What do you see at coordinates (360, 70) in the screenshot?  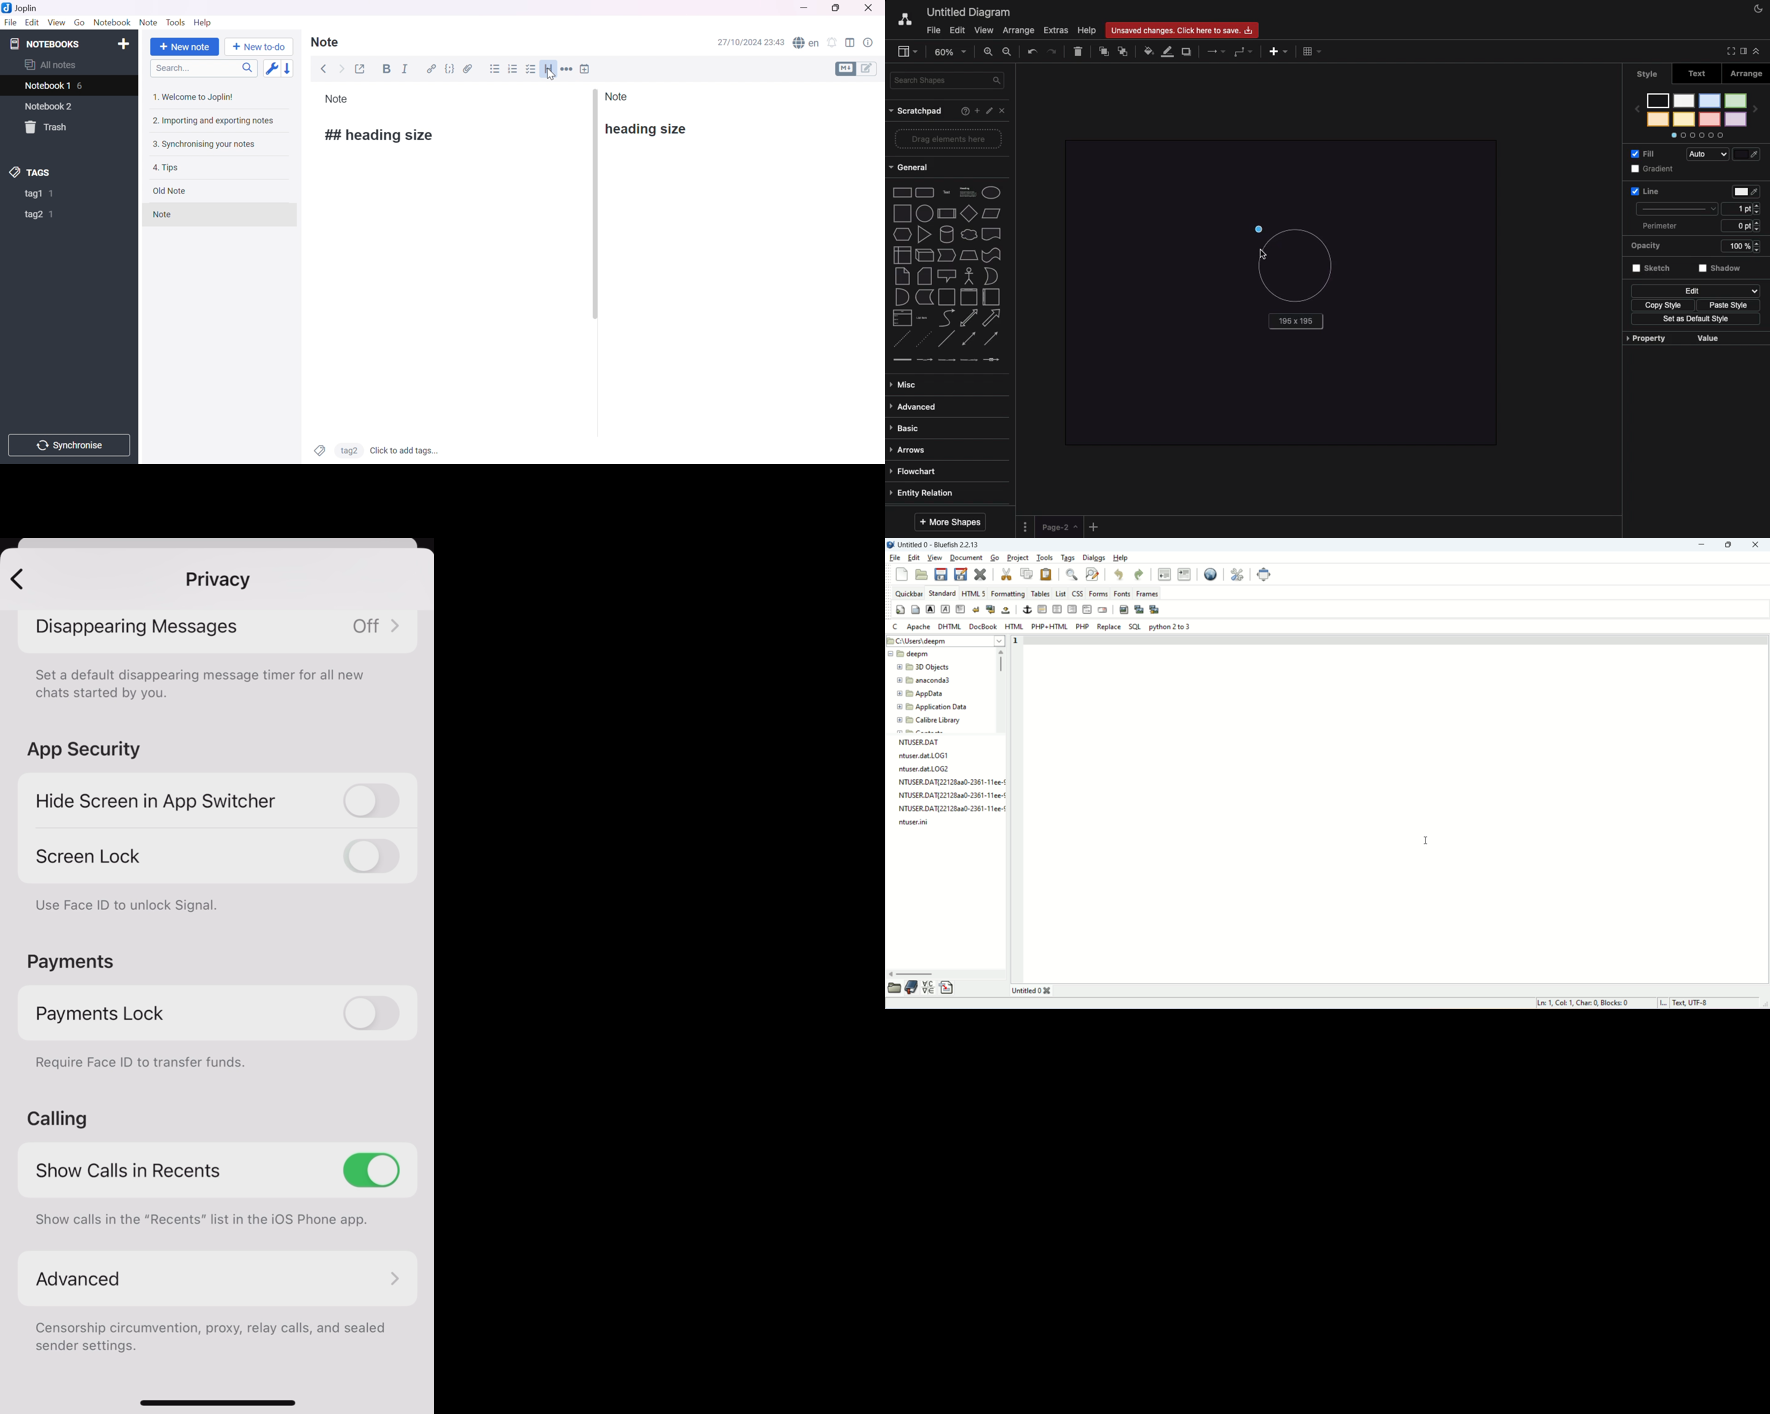 I see `Toggle external editing` at bounding box center [360, 70].